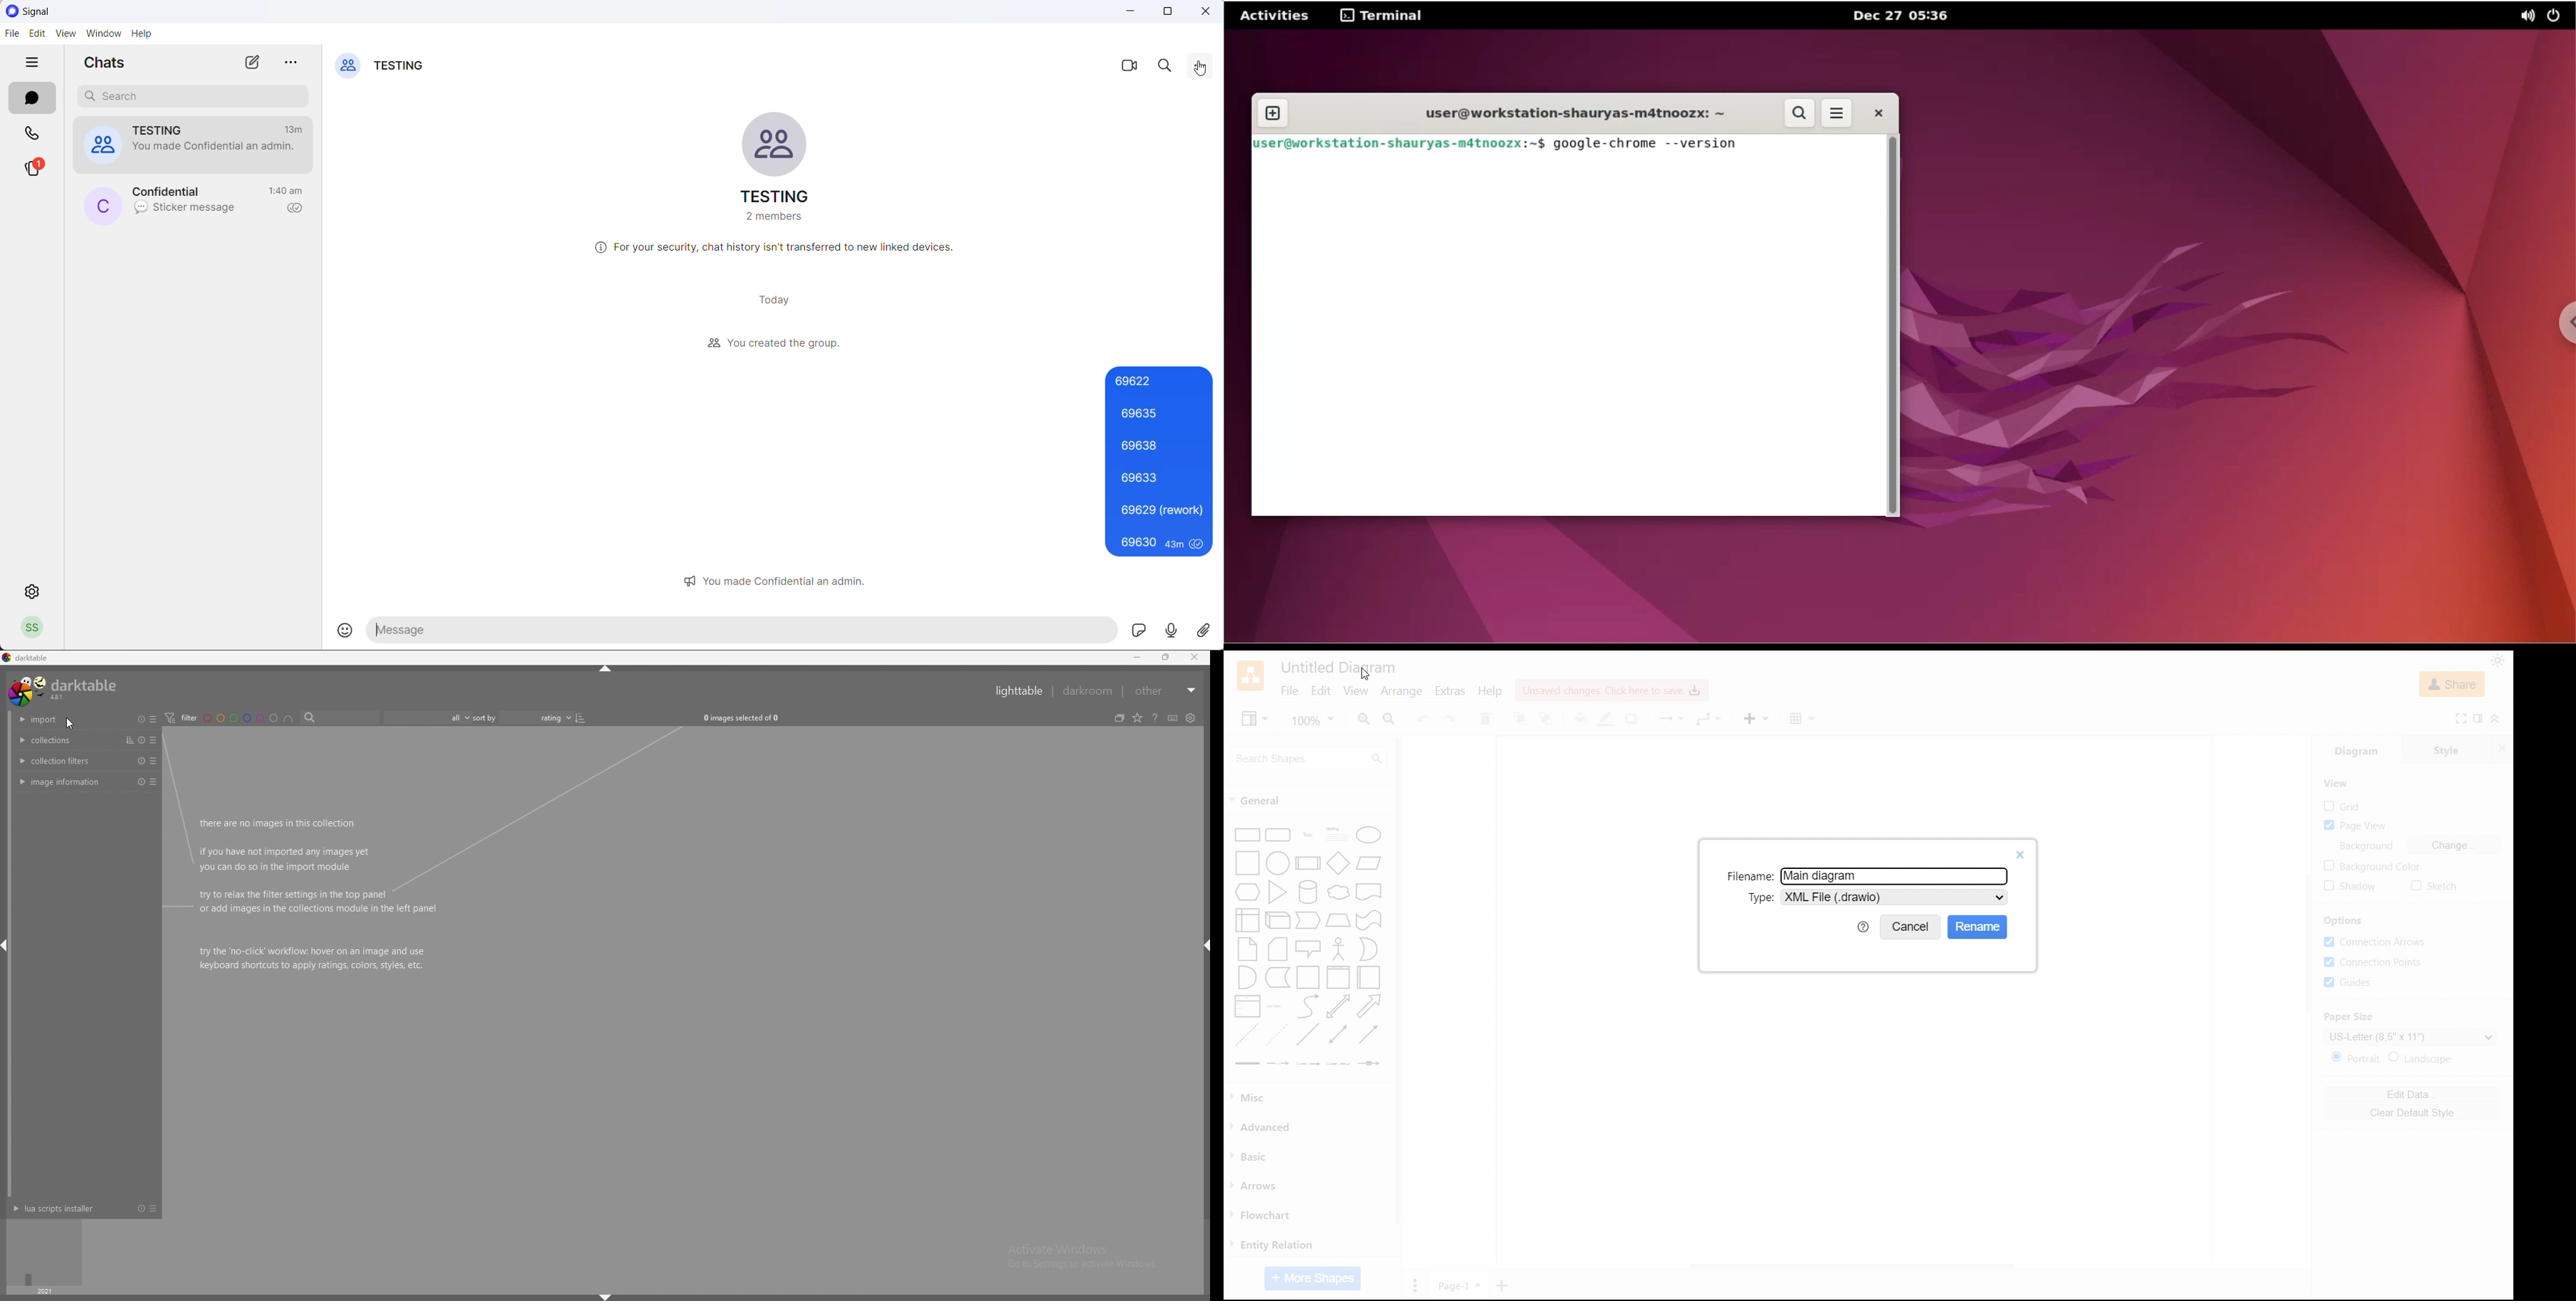  Describe the element at coordinates (59, 1208) in the screenshot. I see `lua scripts installer` at that location.